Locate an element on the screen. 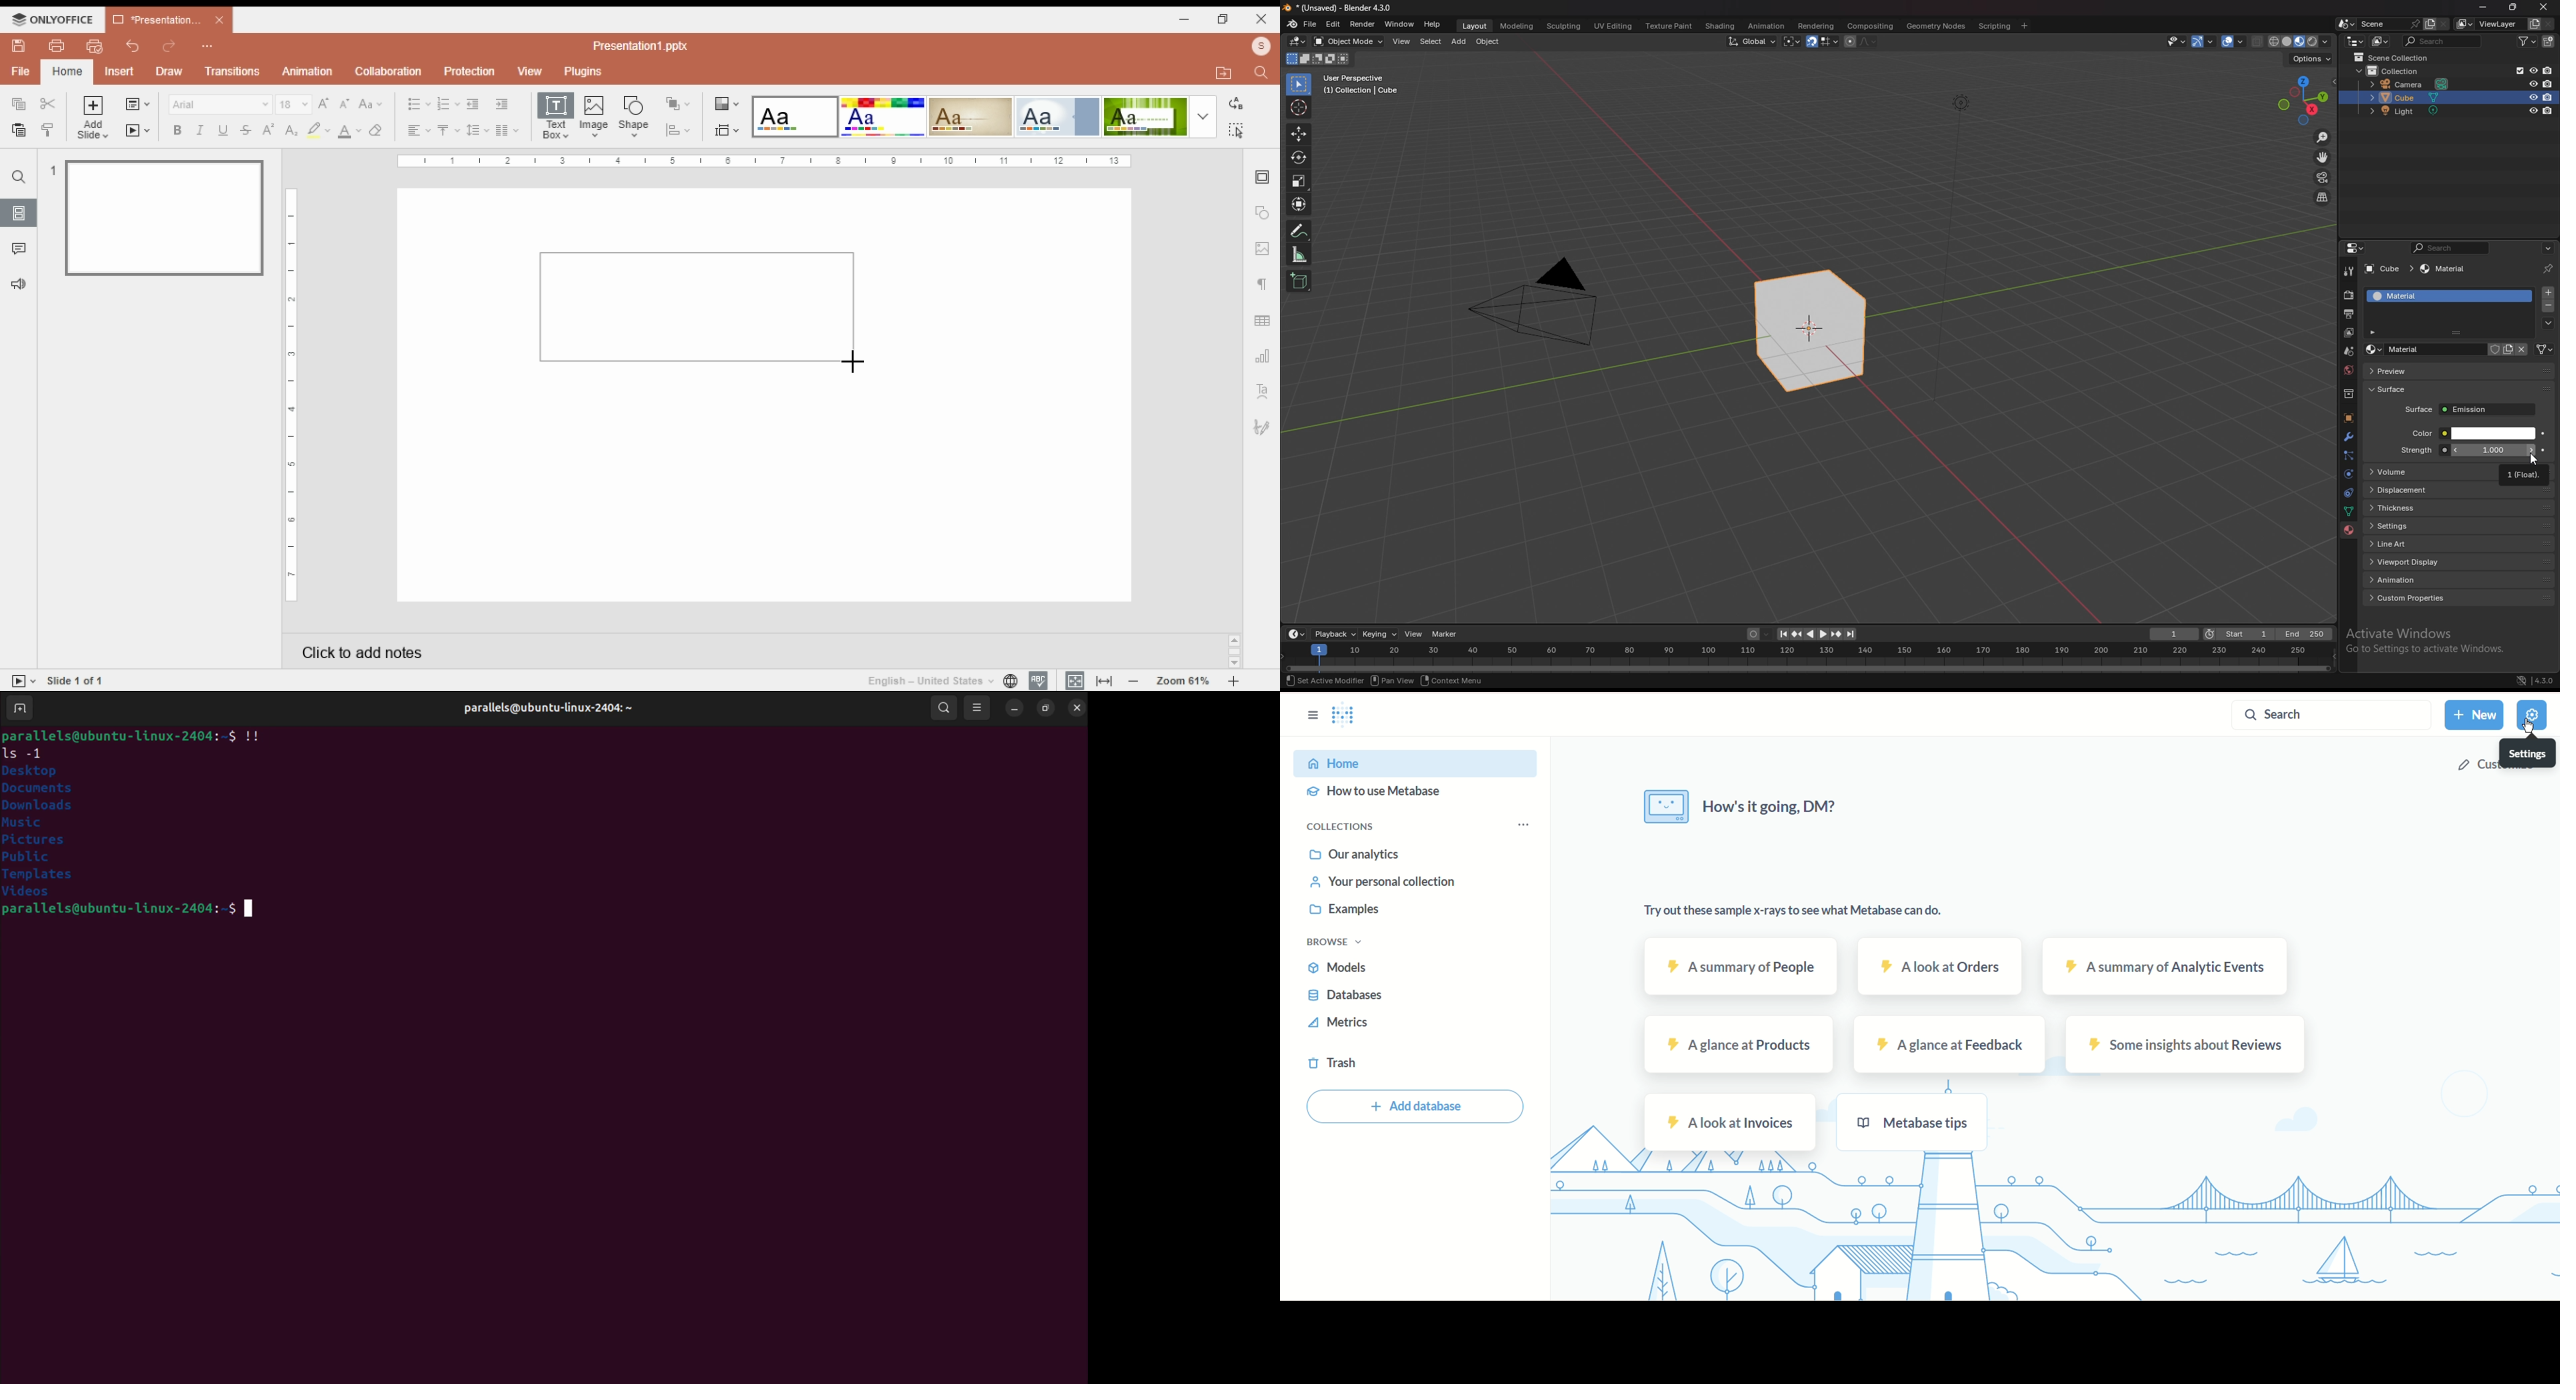 Image resolution: width=2576 pixels, height=1400 pixels. collections is located at coordinates (1341, 828).